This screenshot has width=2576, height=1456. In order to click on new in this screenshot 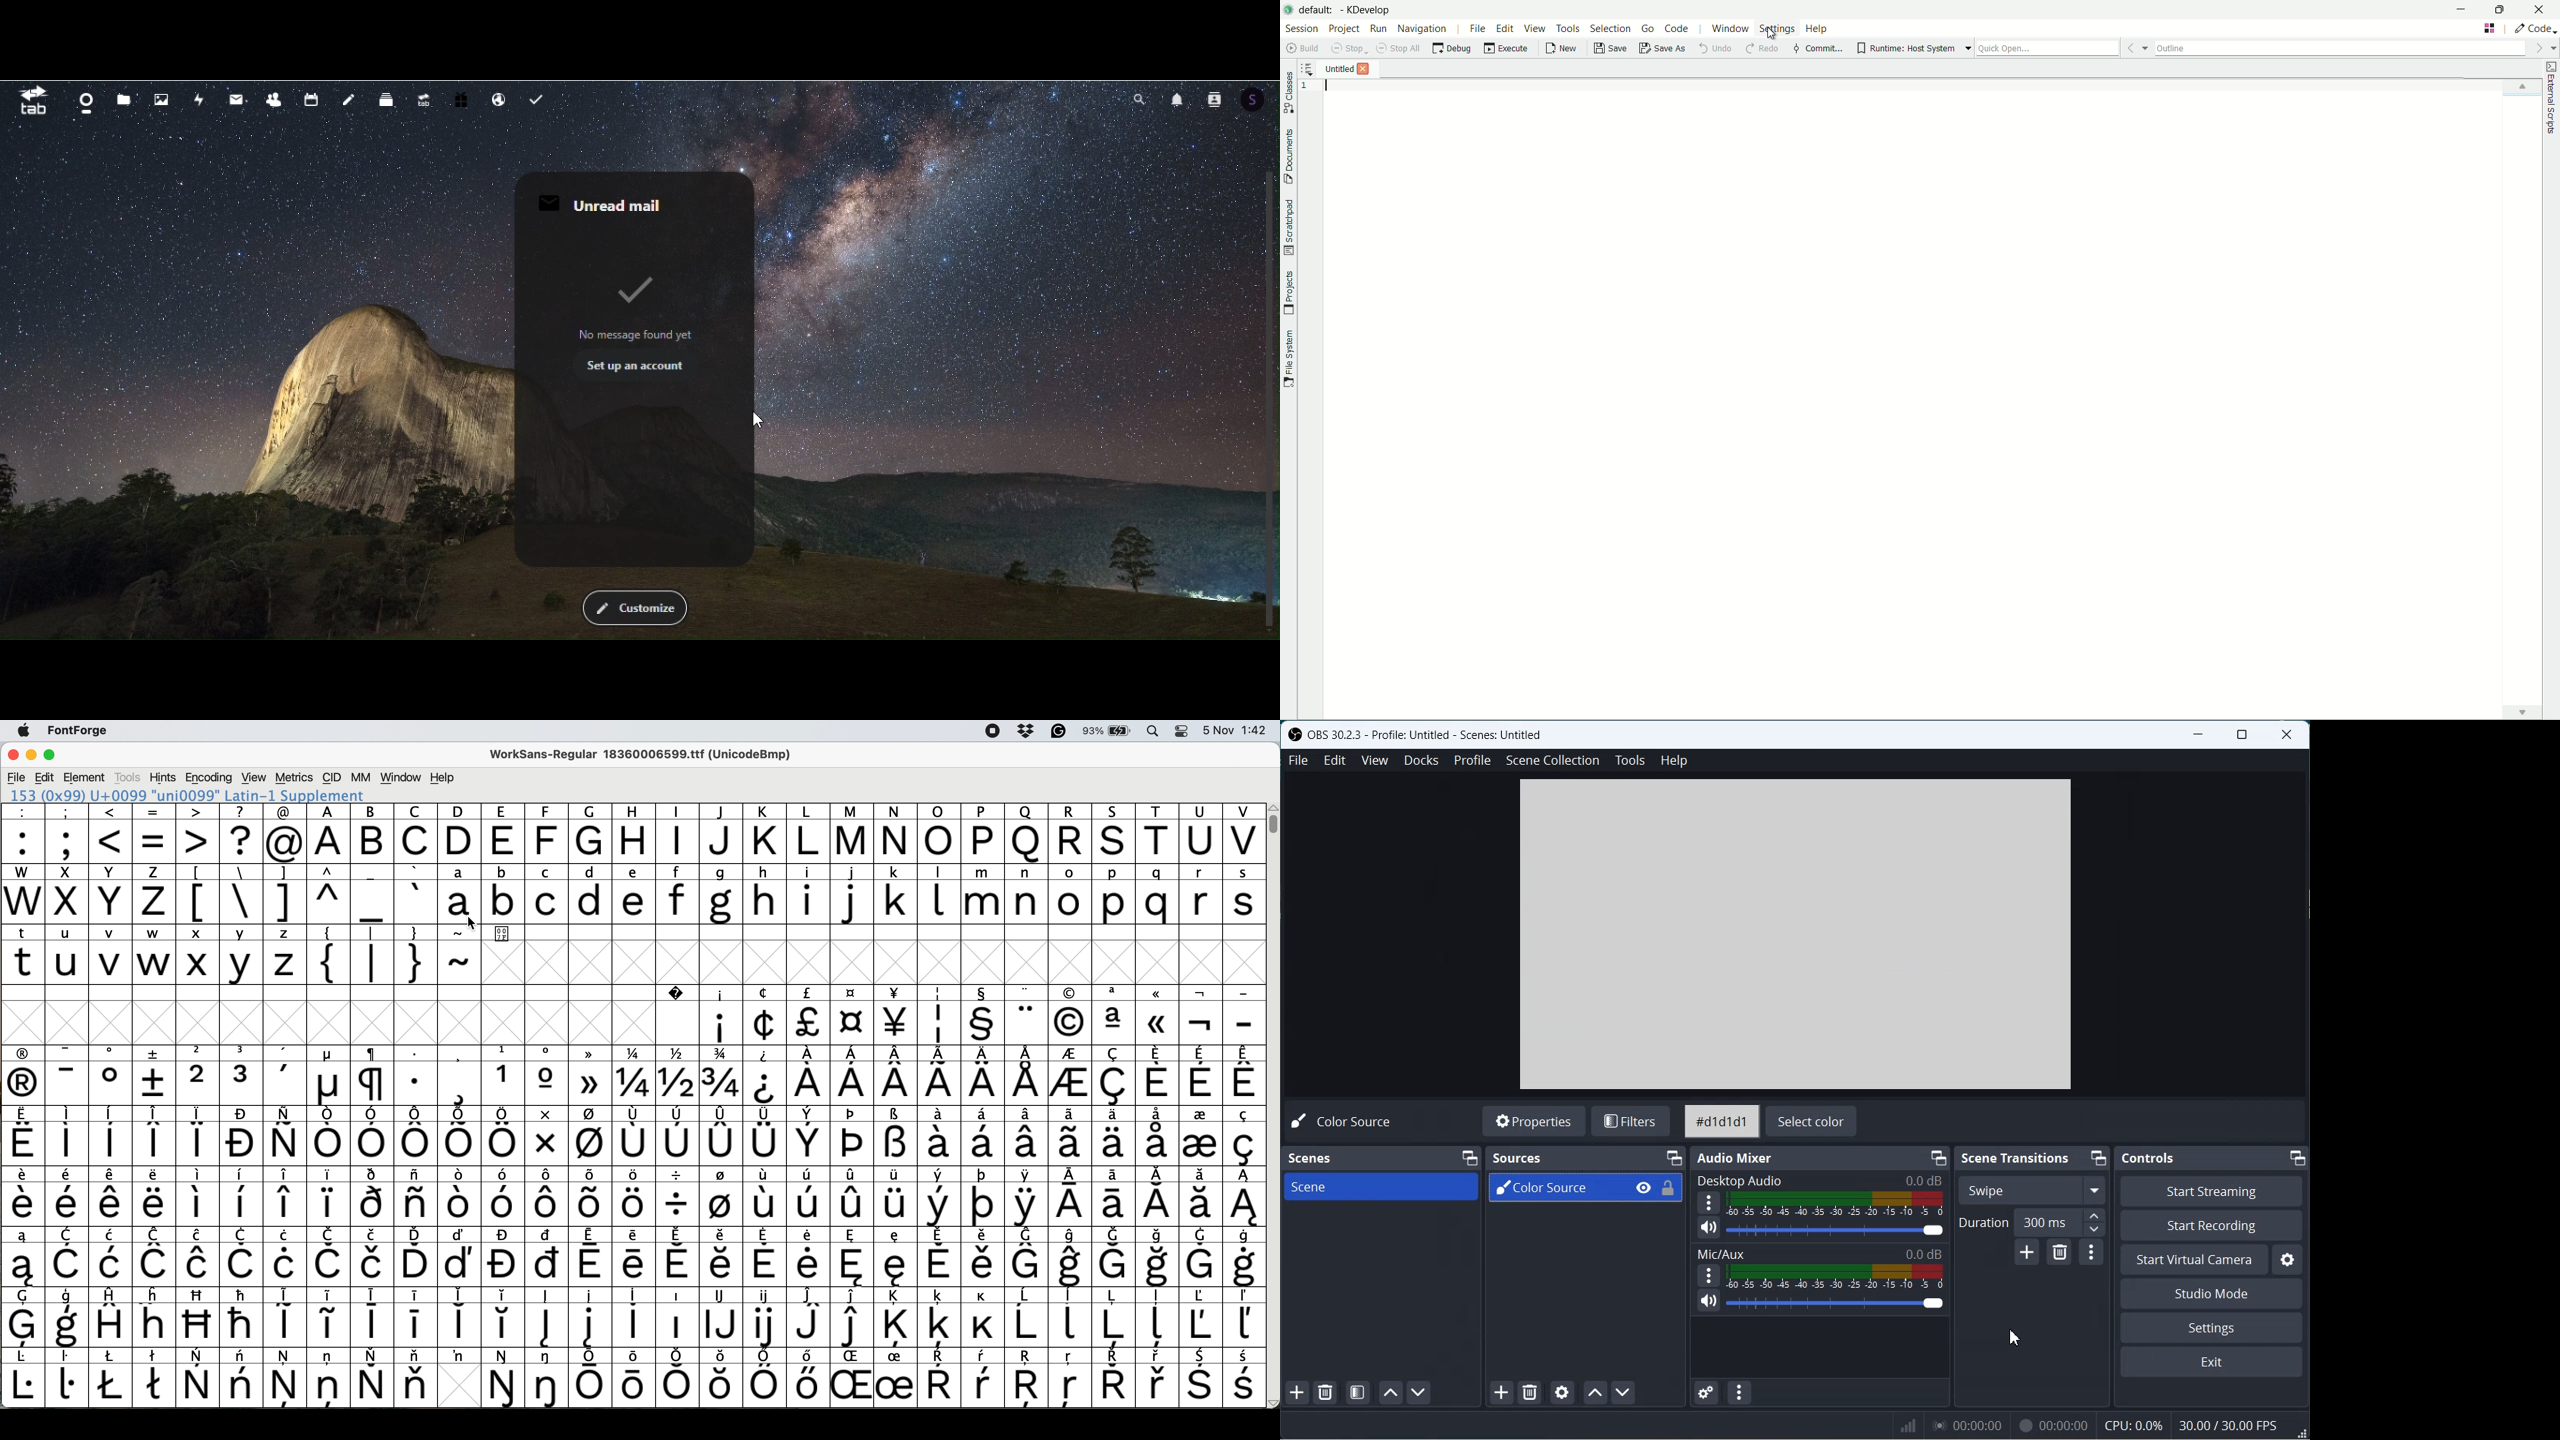, I will do `click(1563, 49)`.